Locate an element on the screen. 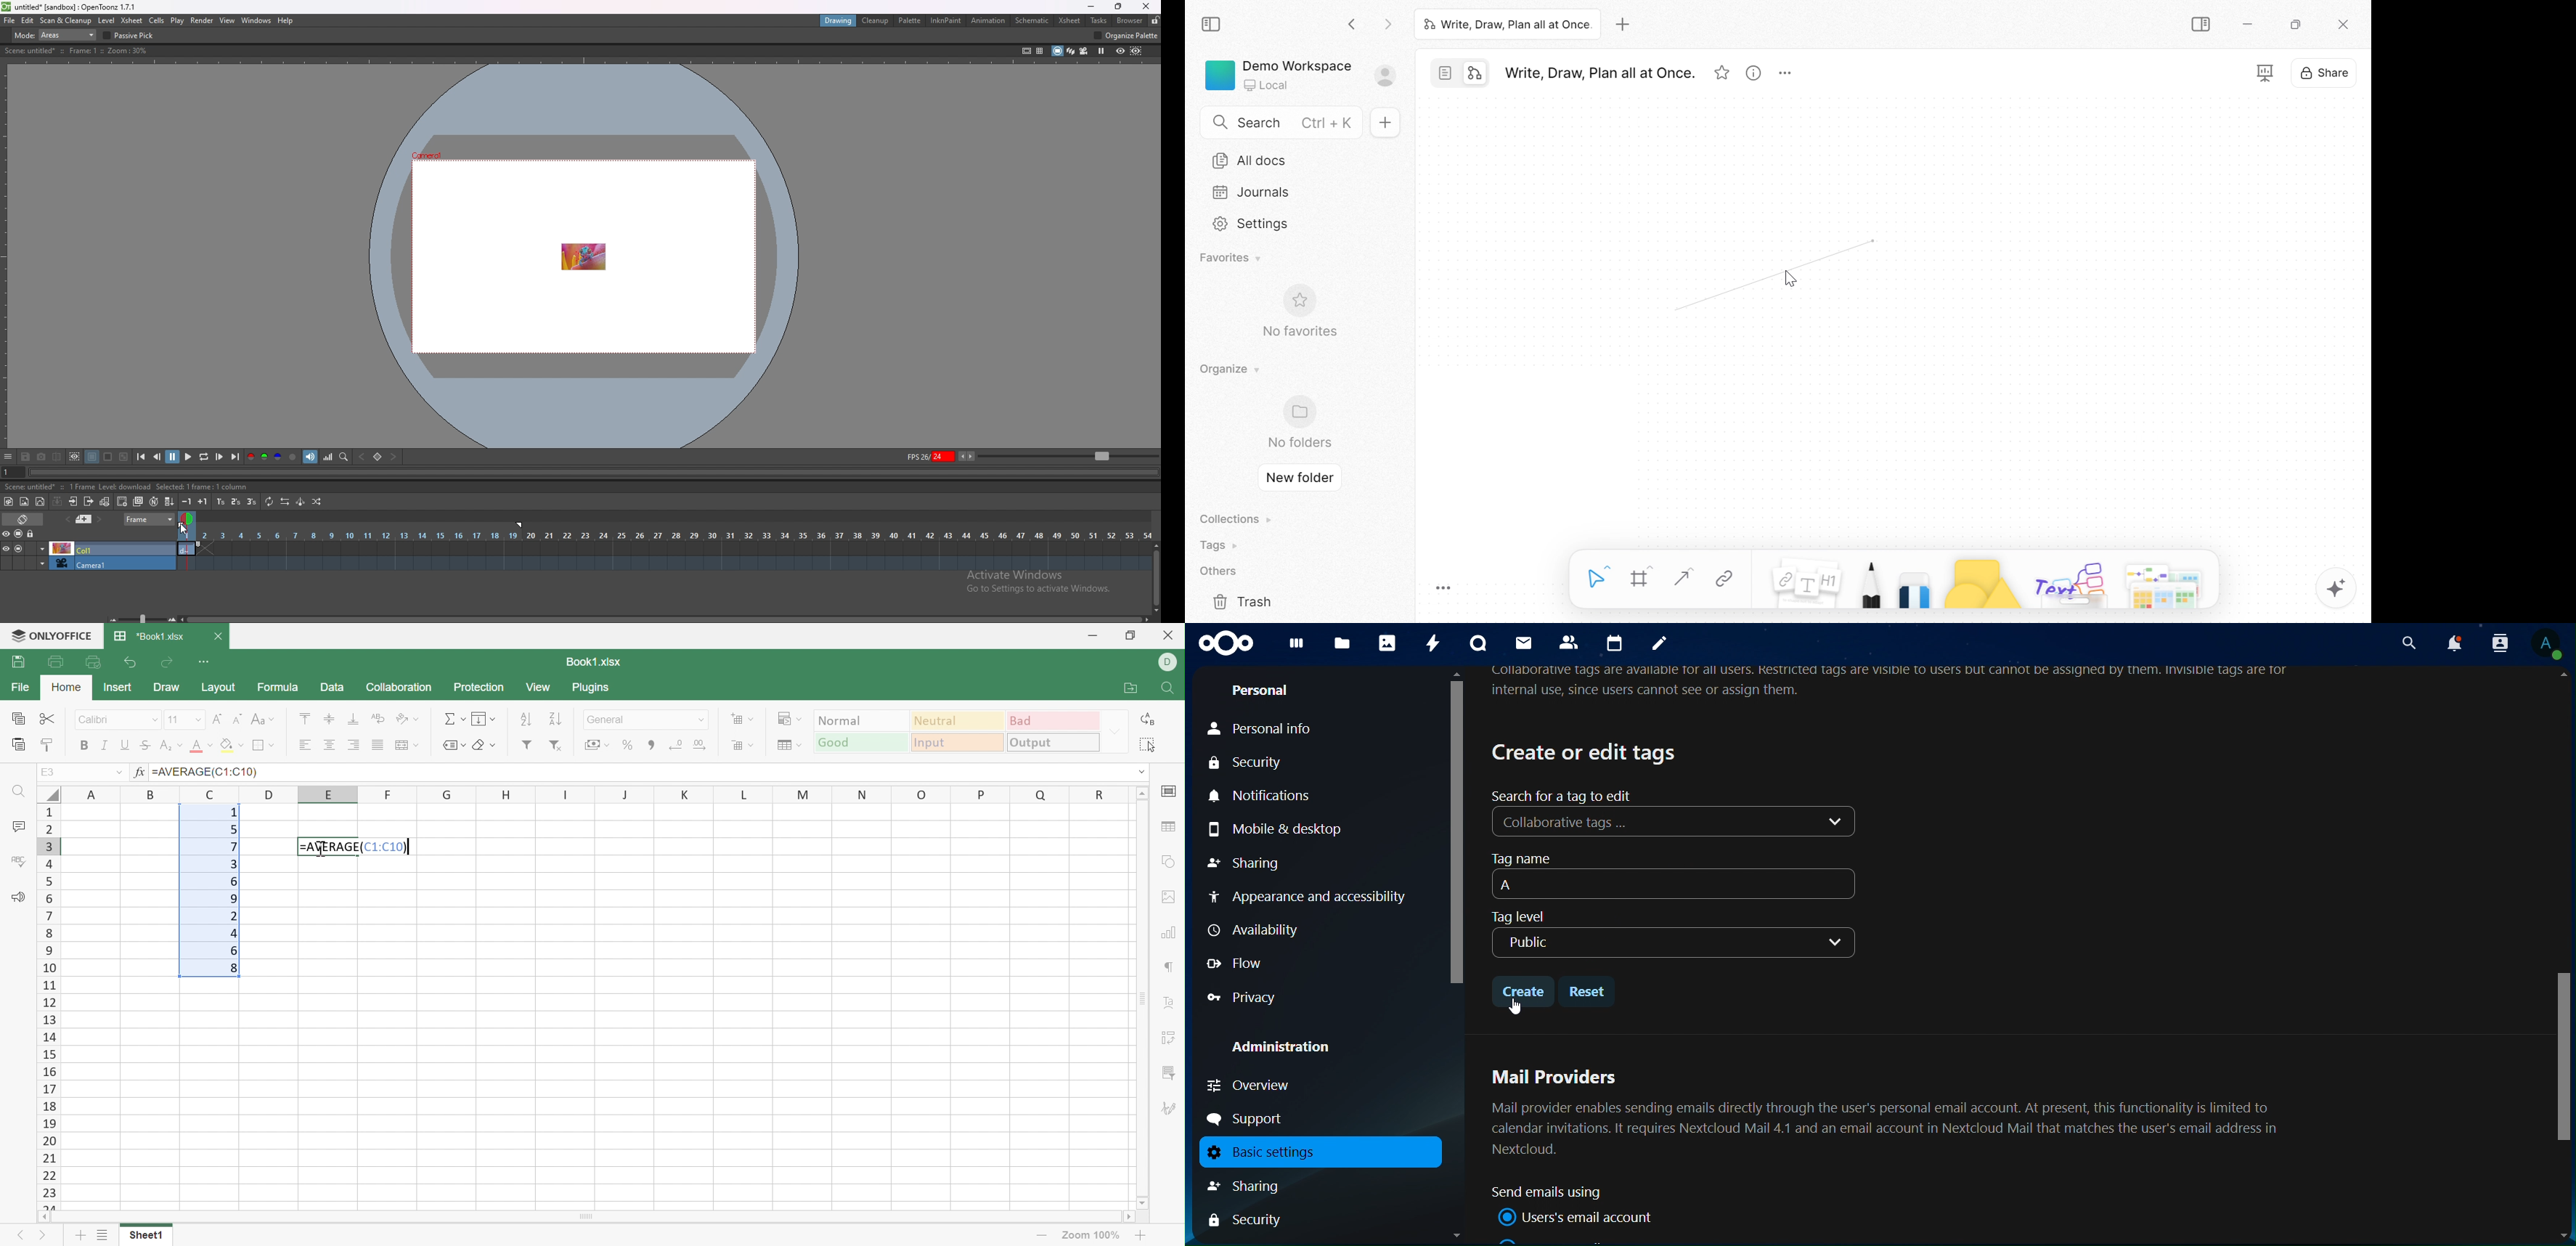  Column names is located at coordinates (581, 794).